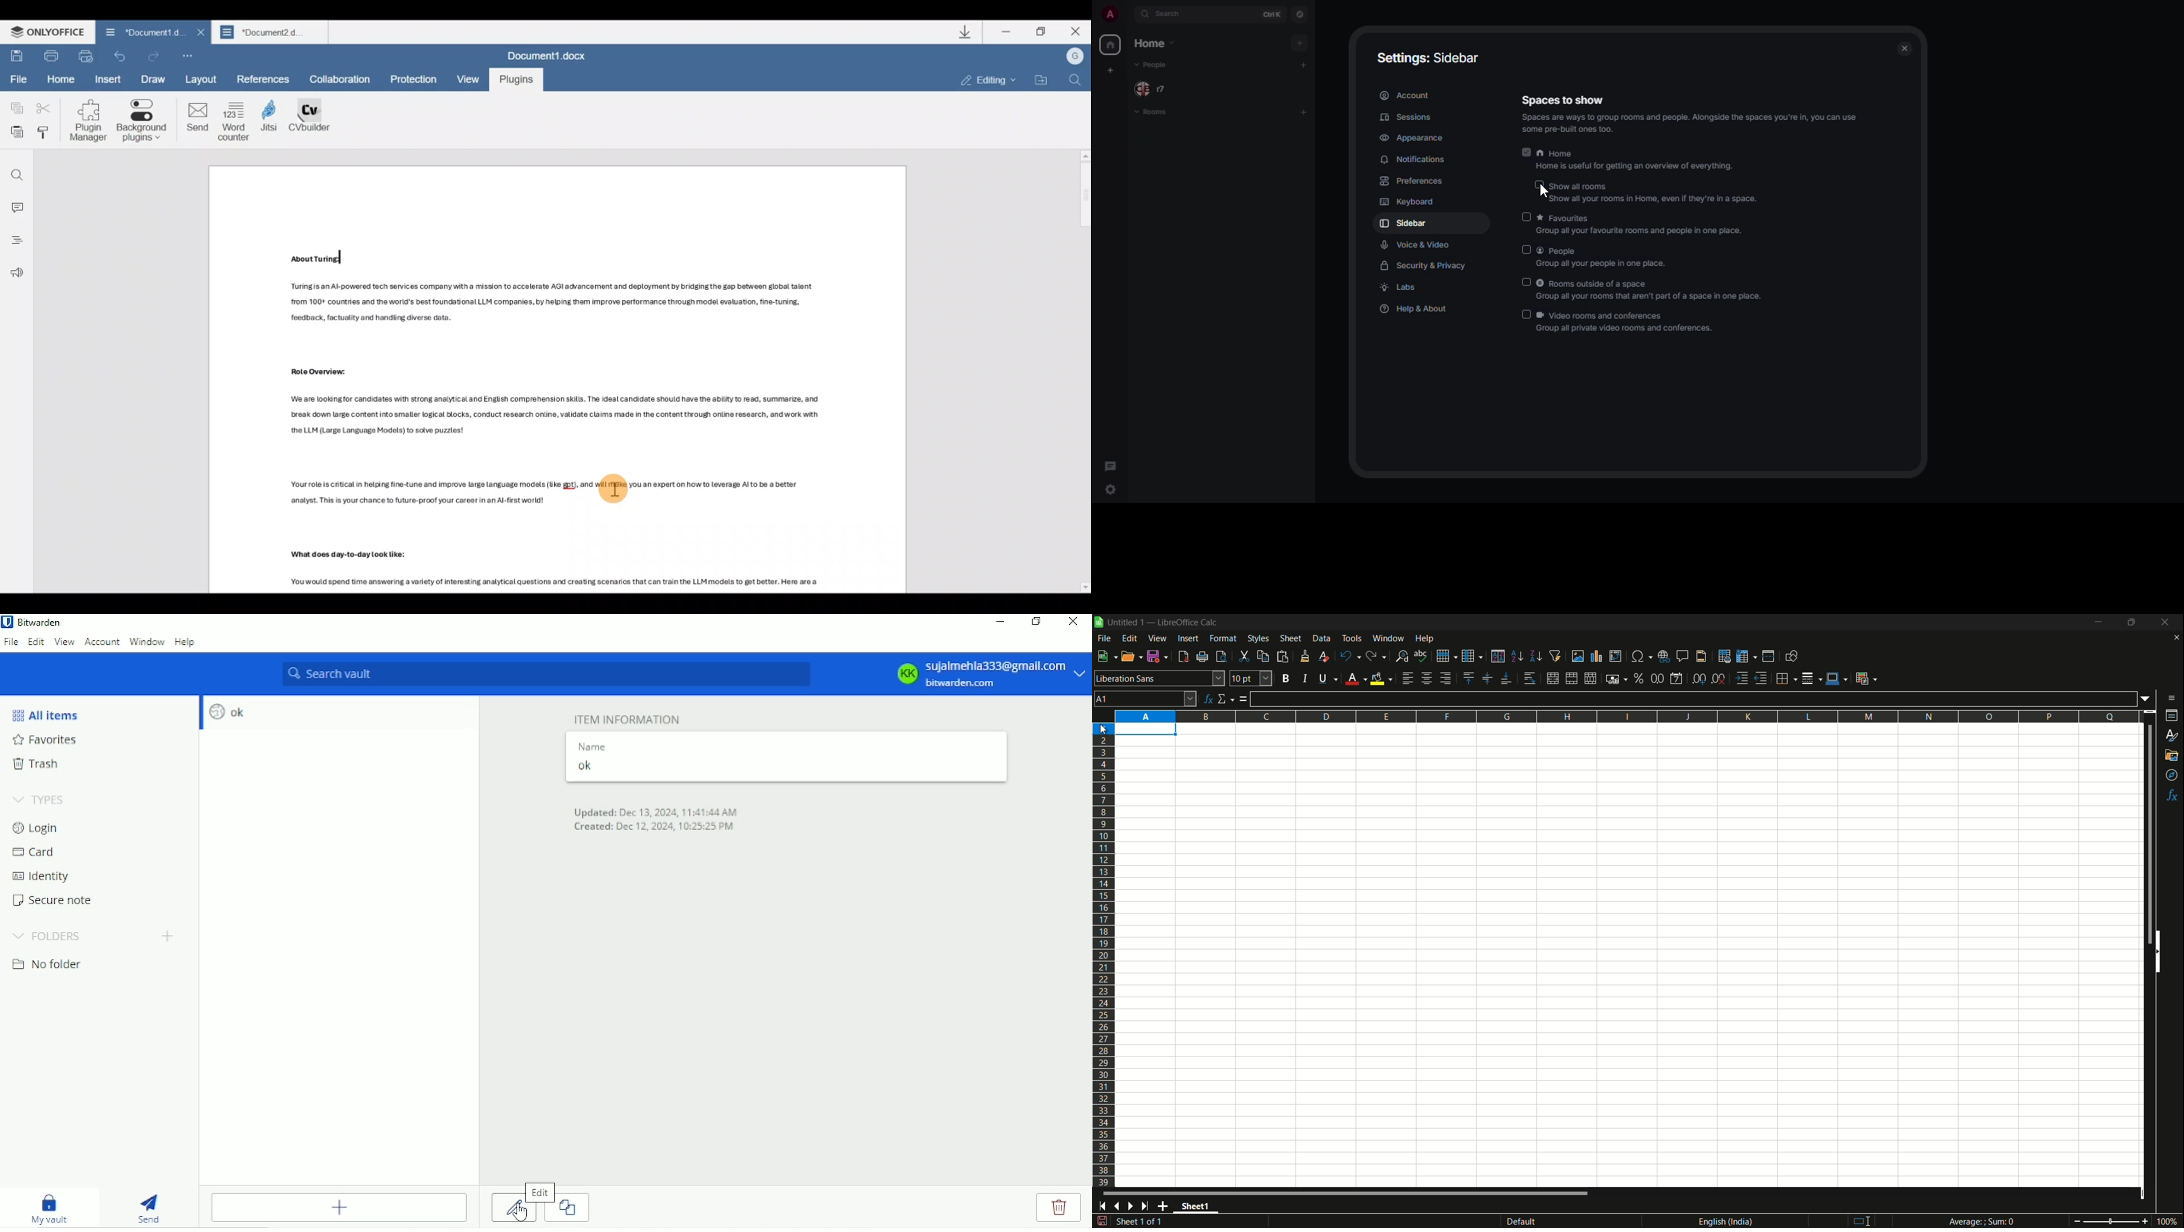  What do you see at coordinates (2169, 1221) in the screenshot?
I see `current zoom 100%` at bounding box center [2169, 1221].